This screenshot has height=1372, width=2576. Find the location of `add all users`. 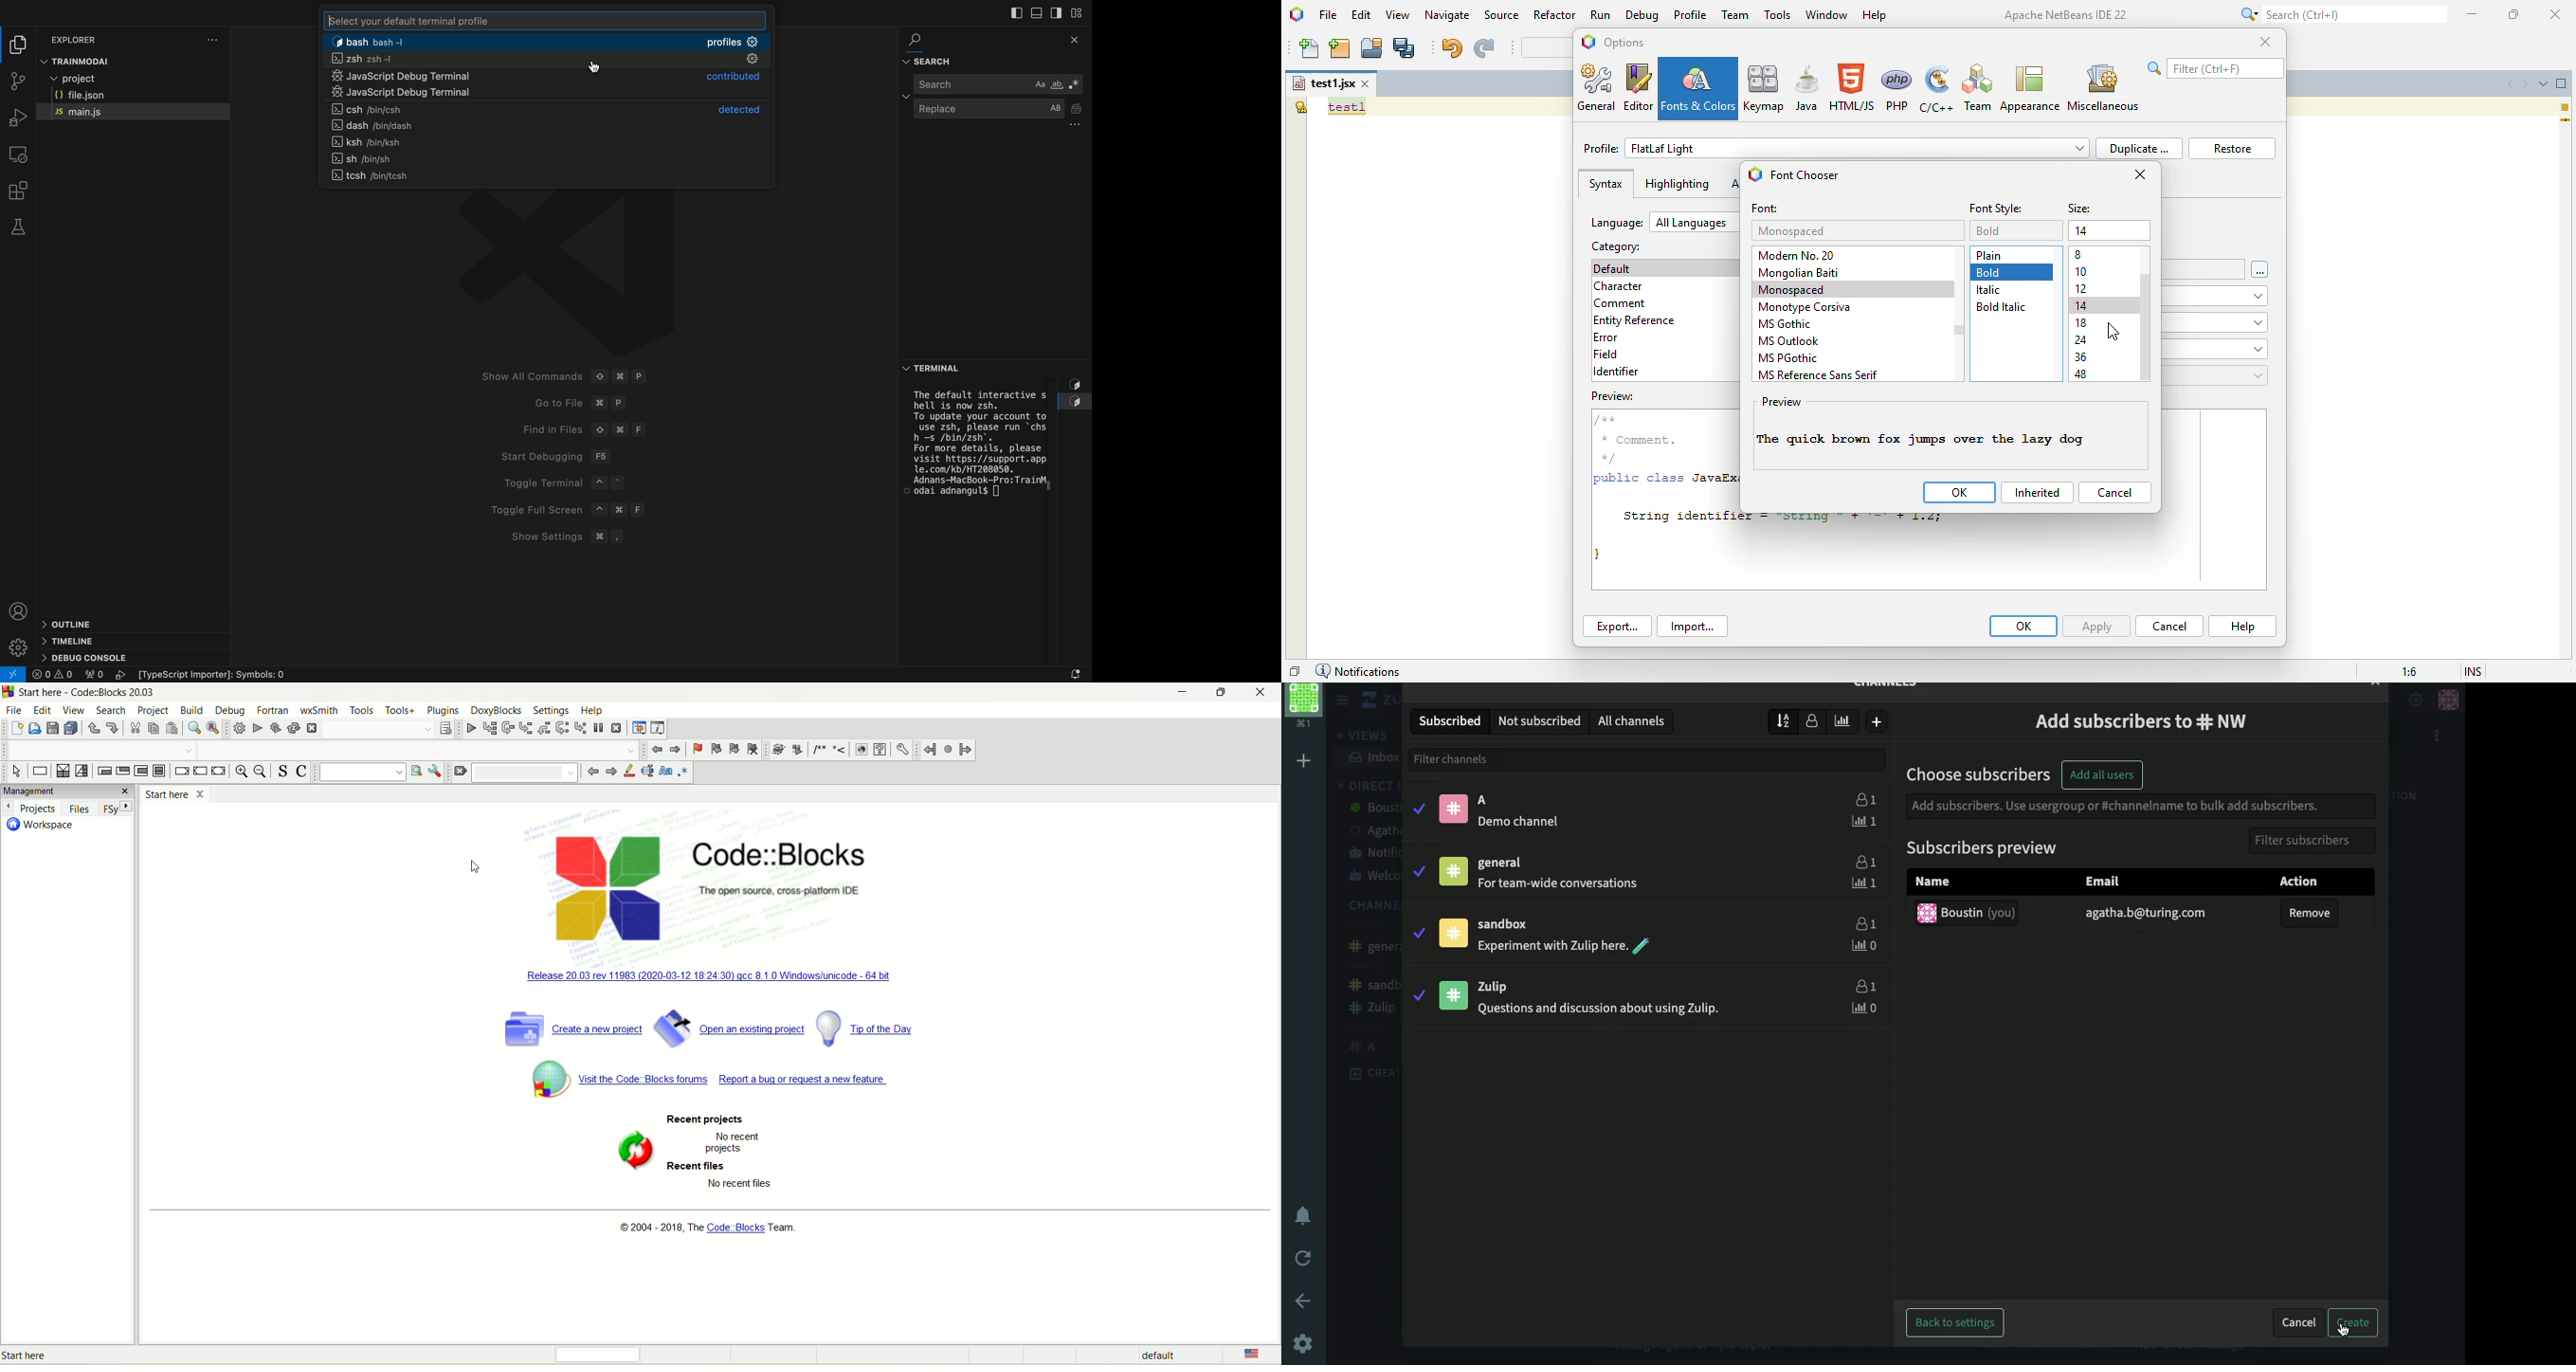

add all users is located at coordinates (2106, 775).